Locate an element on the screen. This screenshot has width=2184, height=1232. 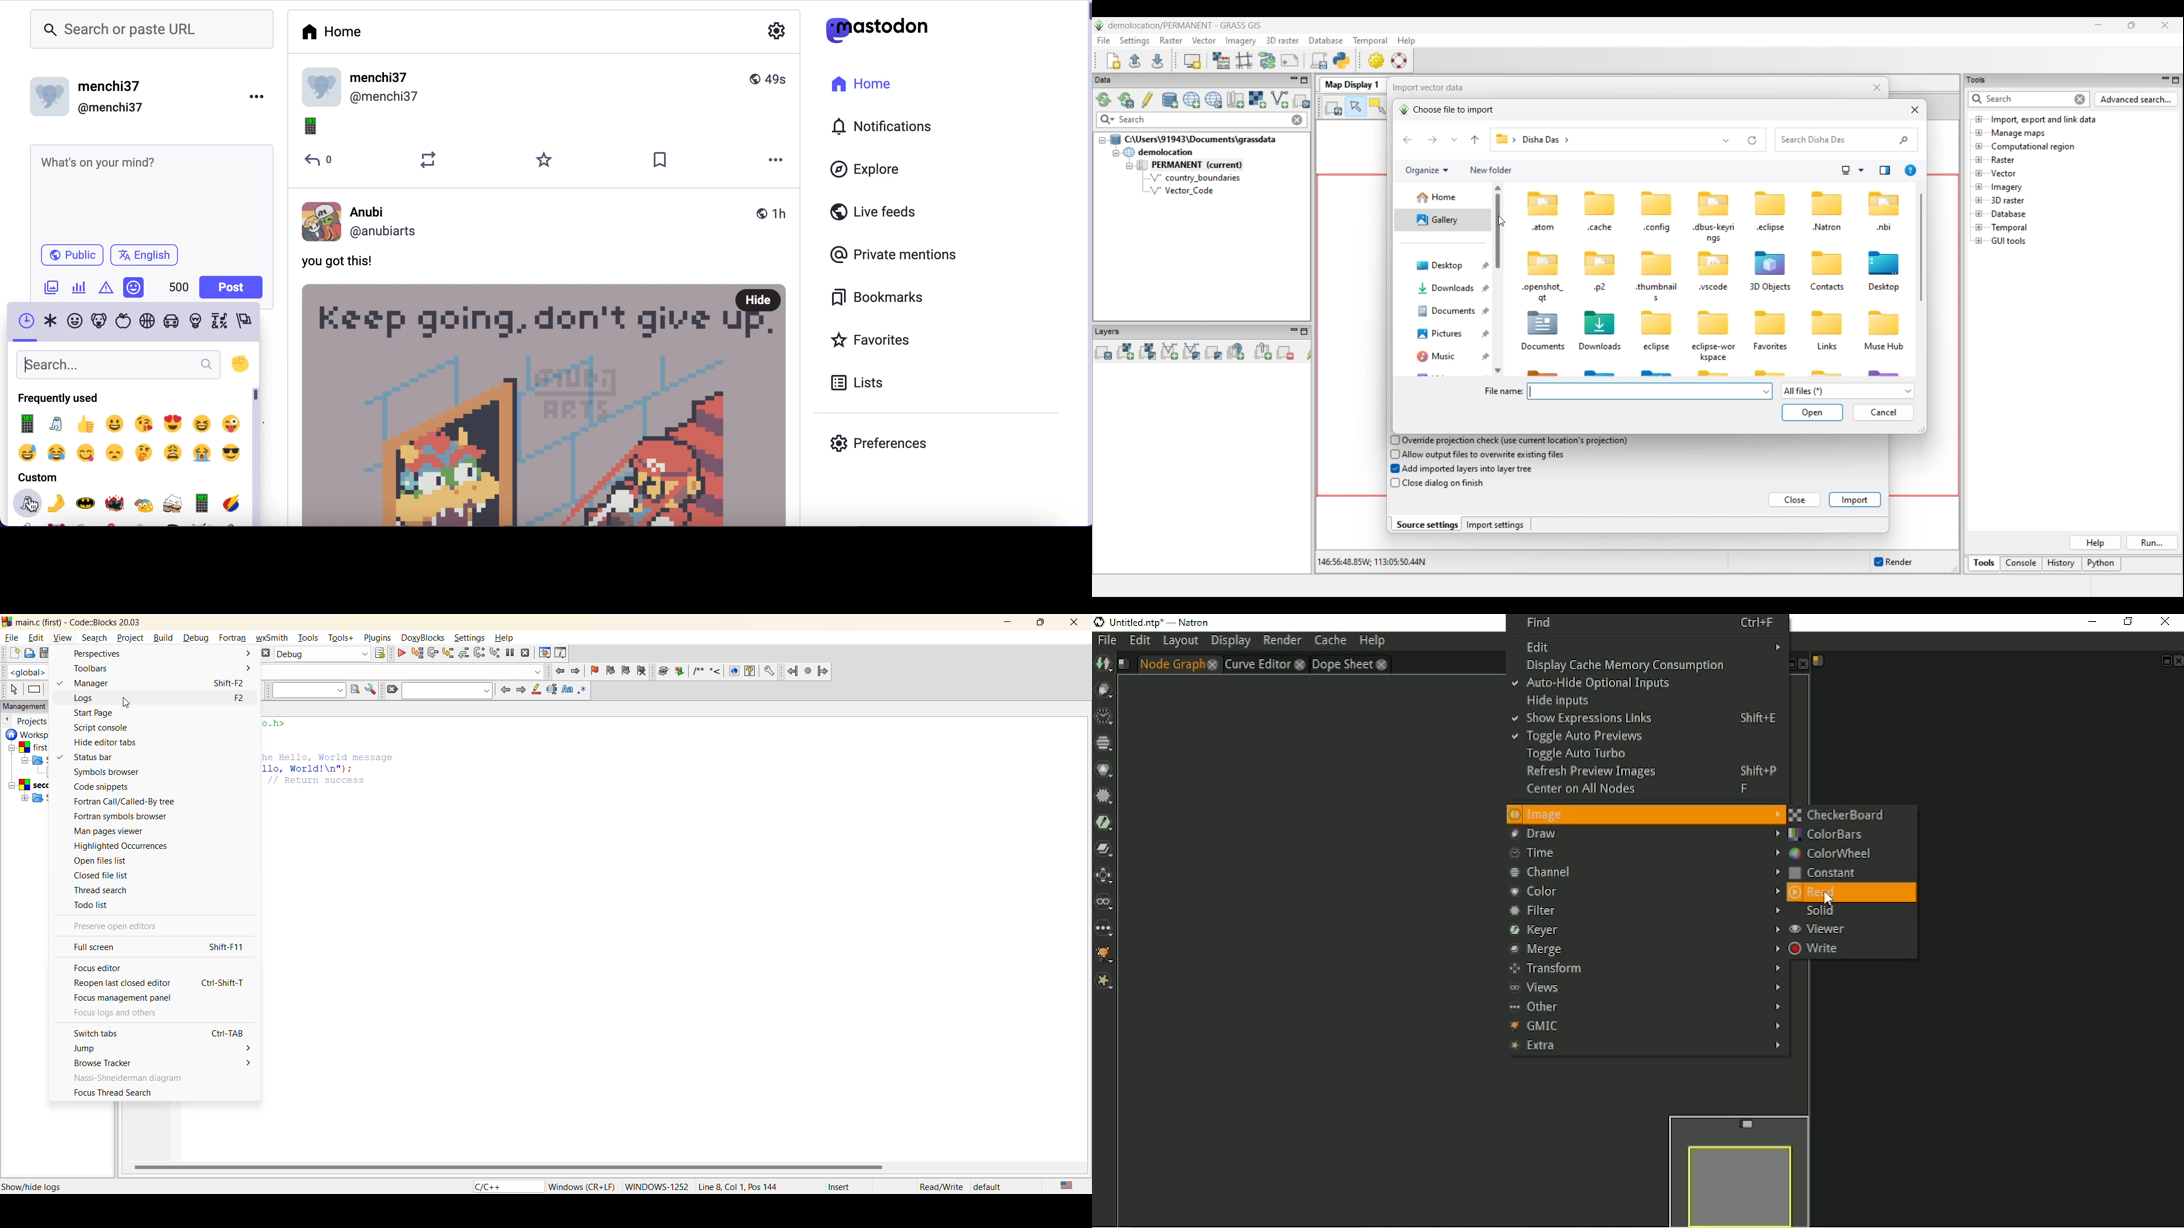
save is located at coordinates (43, 653).